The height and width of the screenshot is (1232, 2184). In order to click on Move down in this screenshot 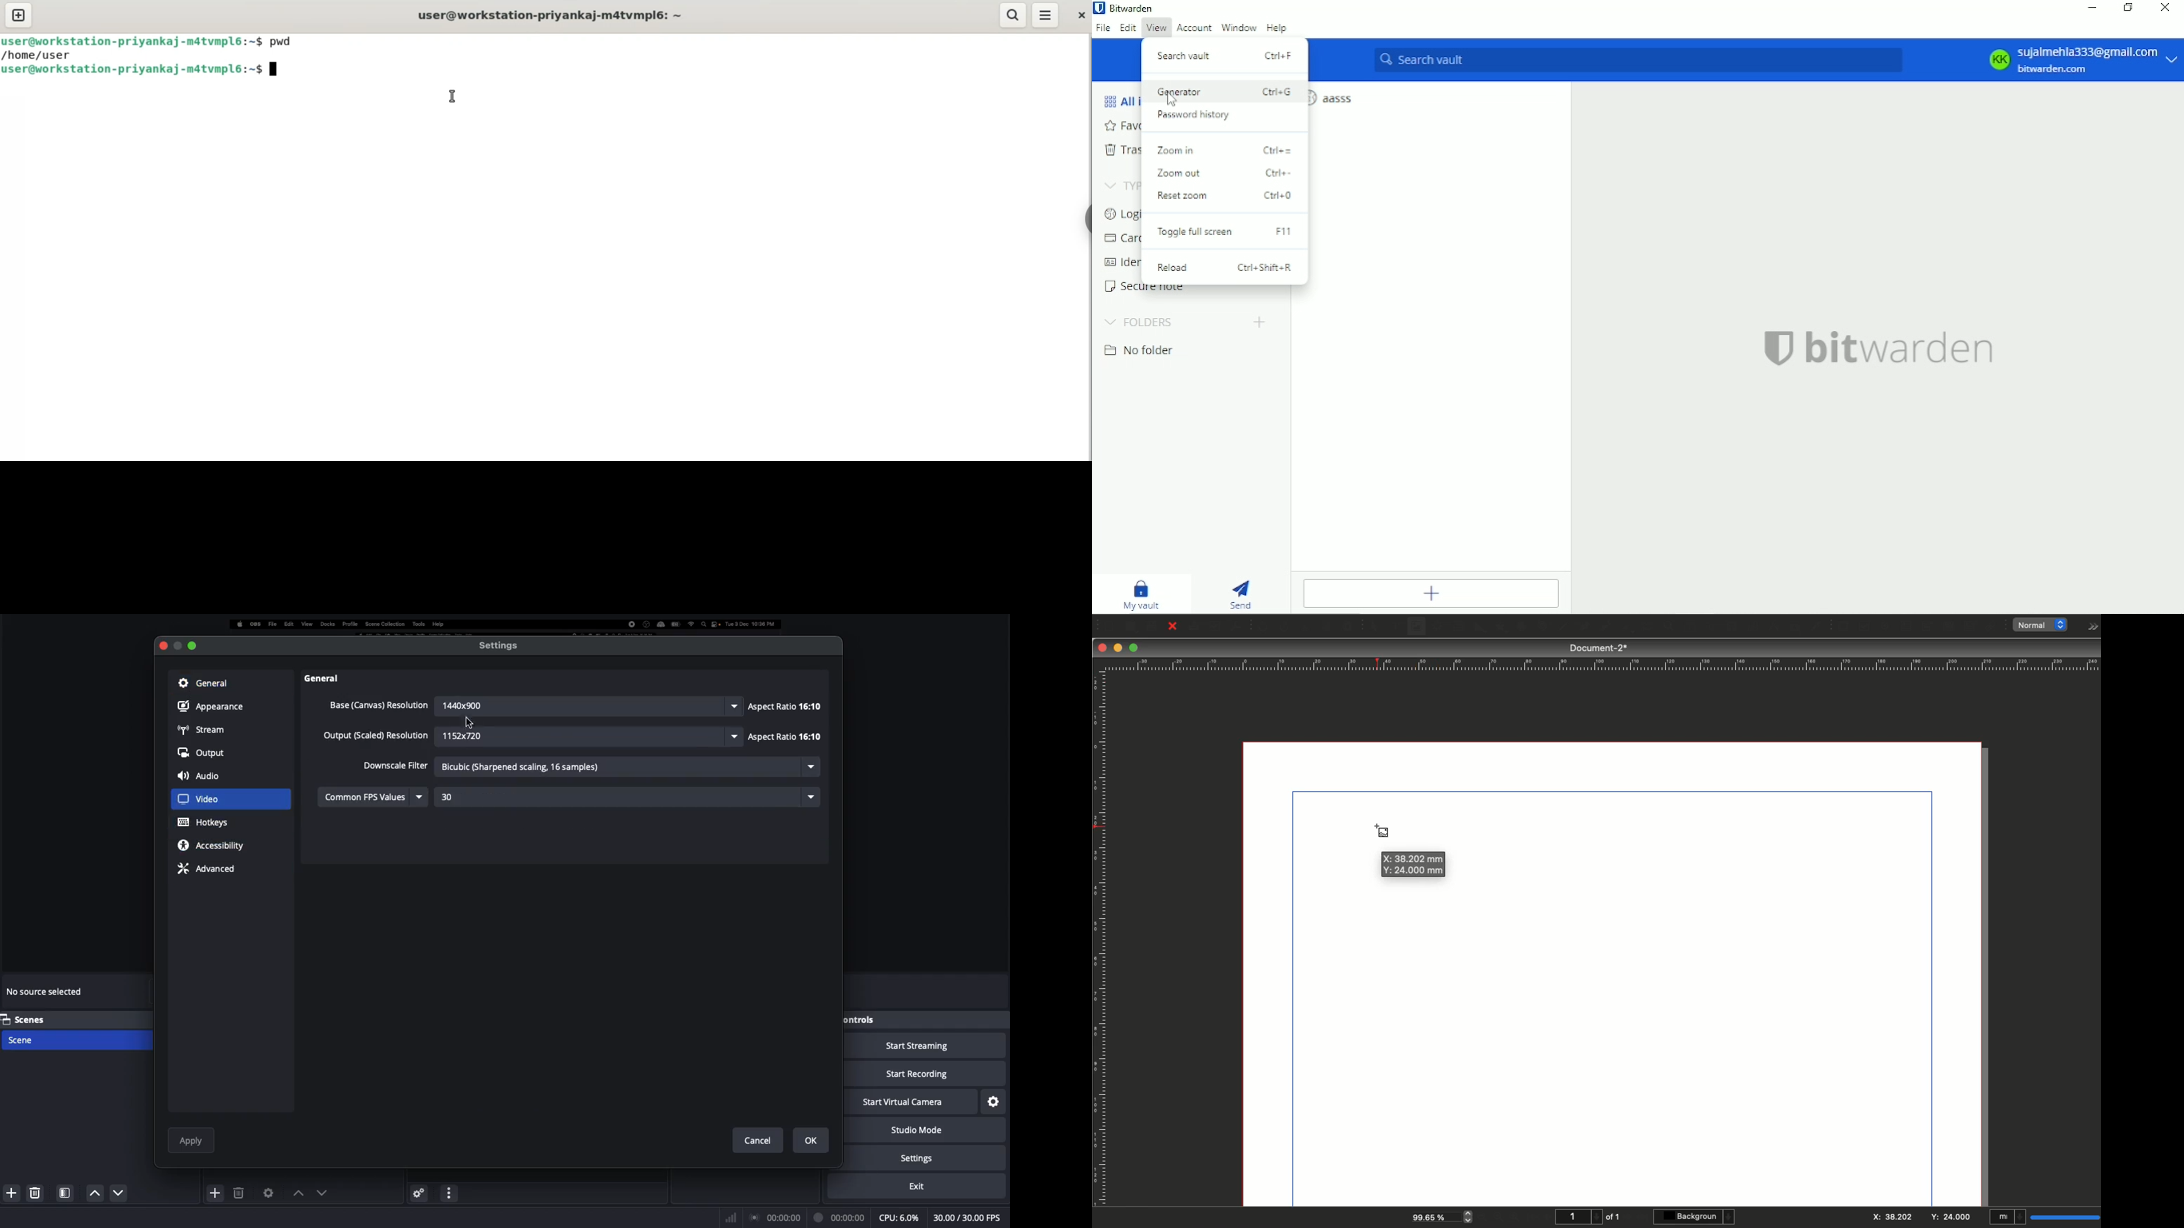, I will do `click(320, 1192)`.